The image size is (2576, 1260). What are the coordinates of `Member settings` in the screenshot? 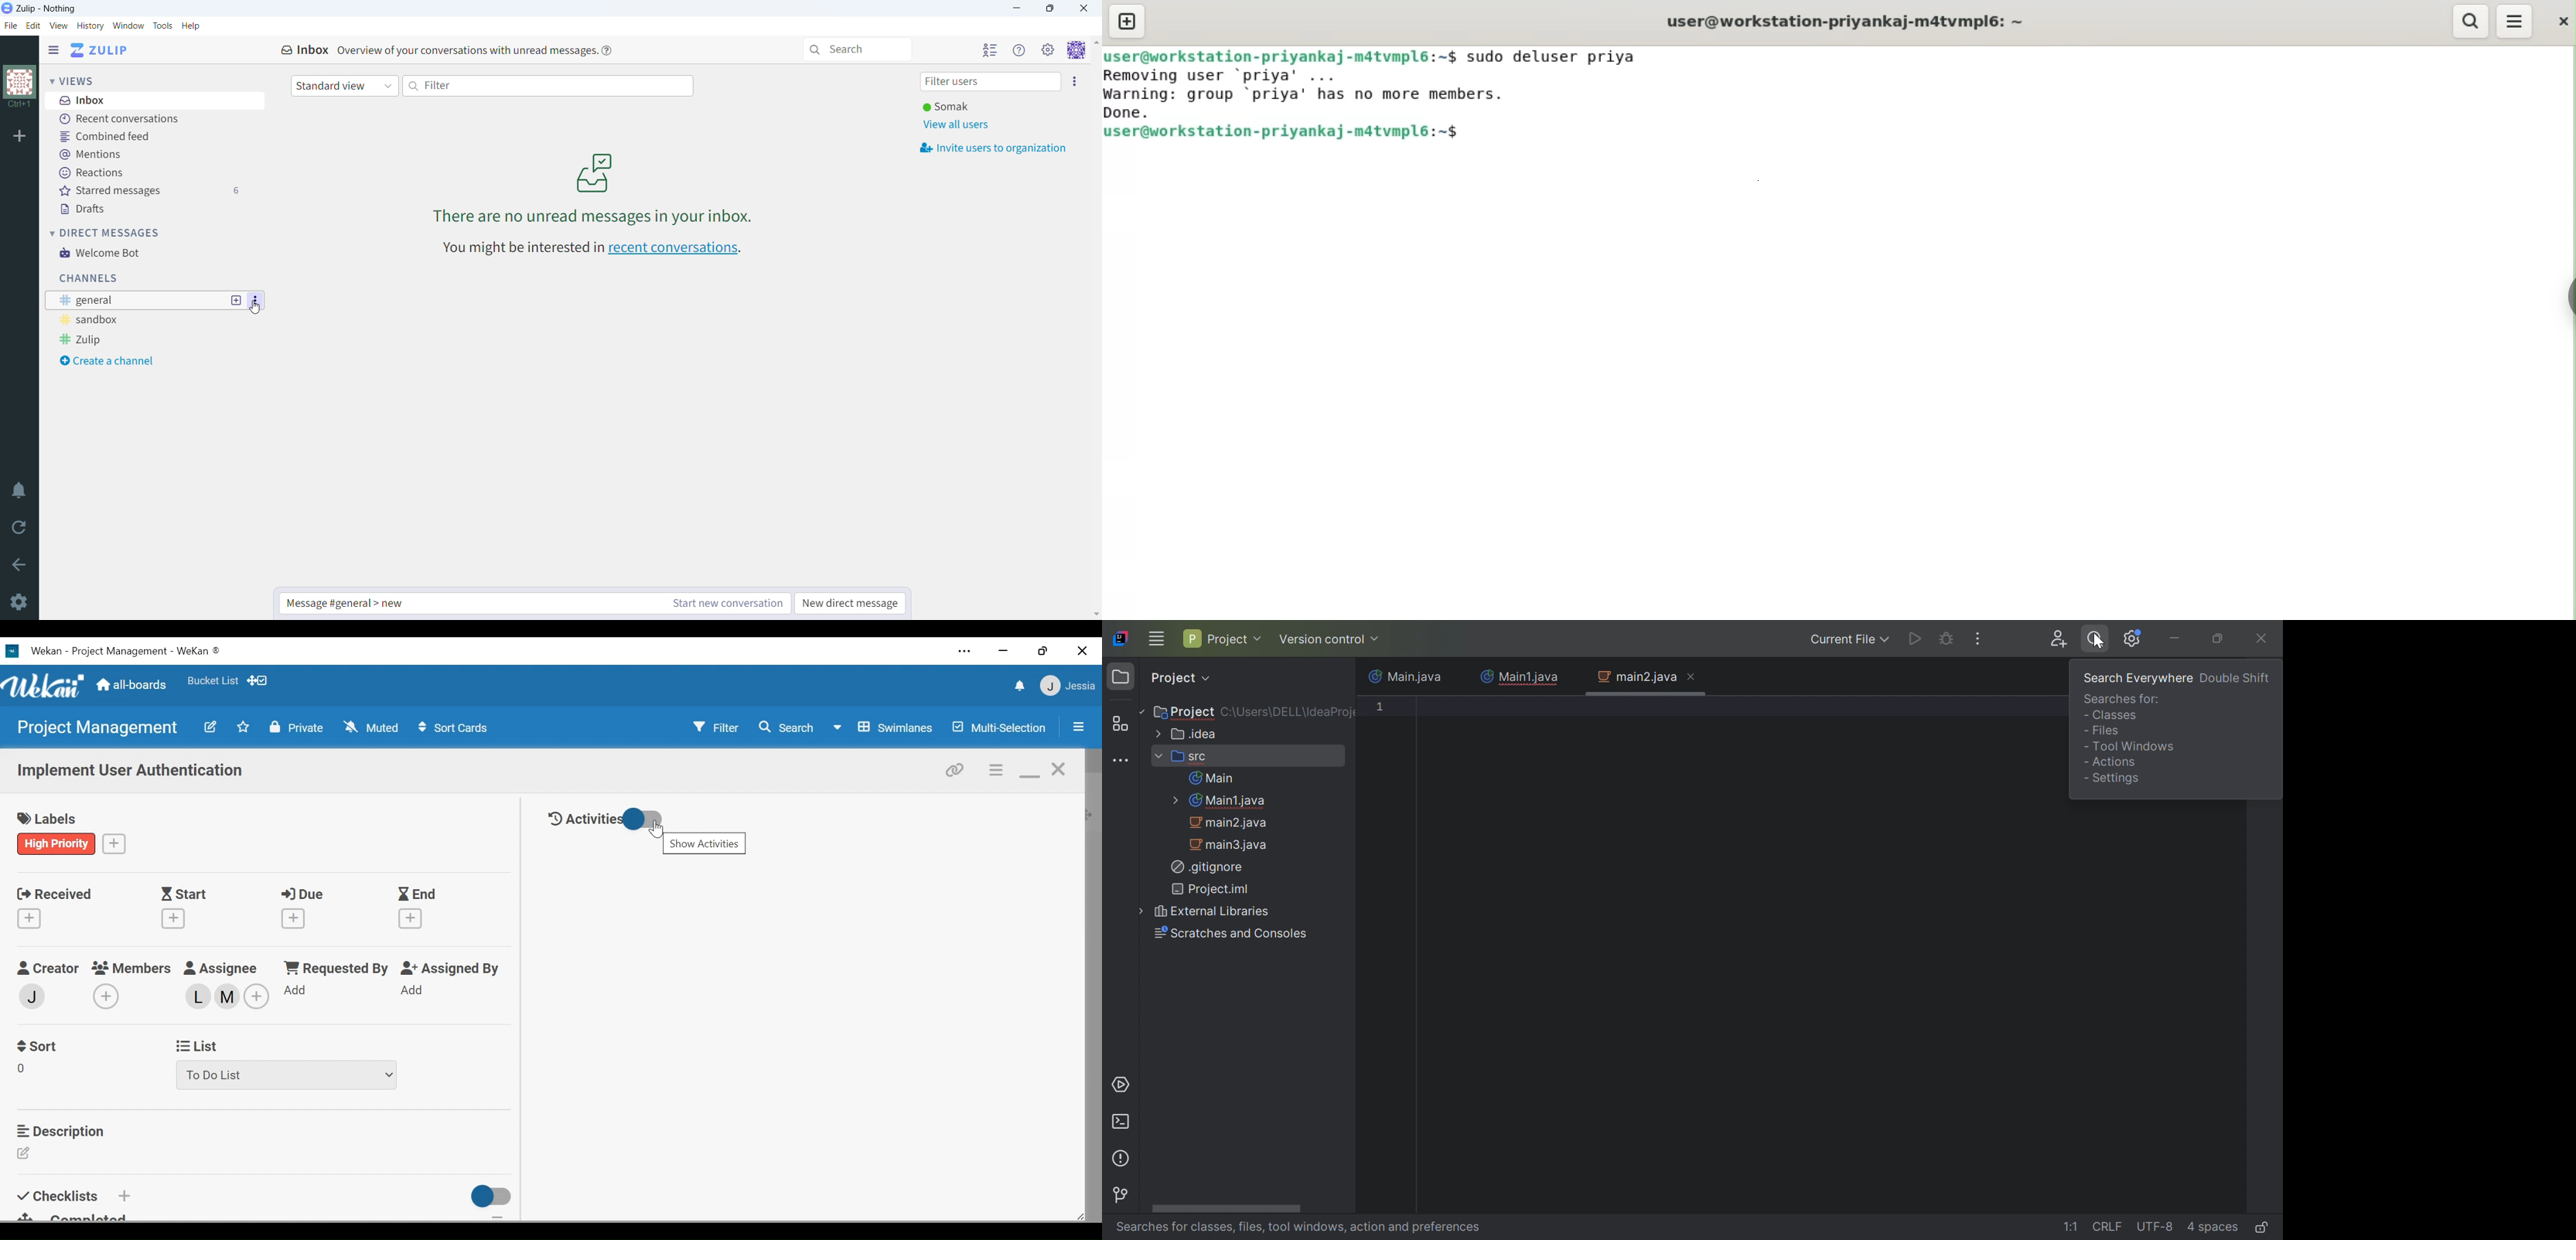 It's located at (1066, 686).